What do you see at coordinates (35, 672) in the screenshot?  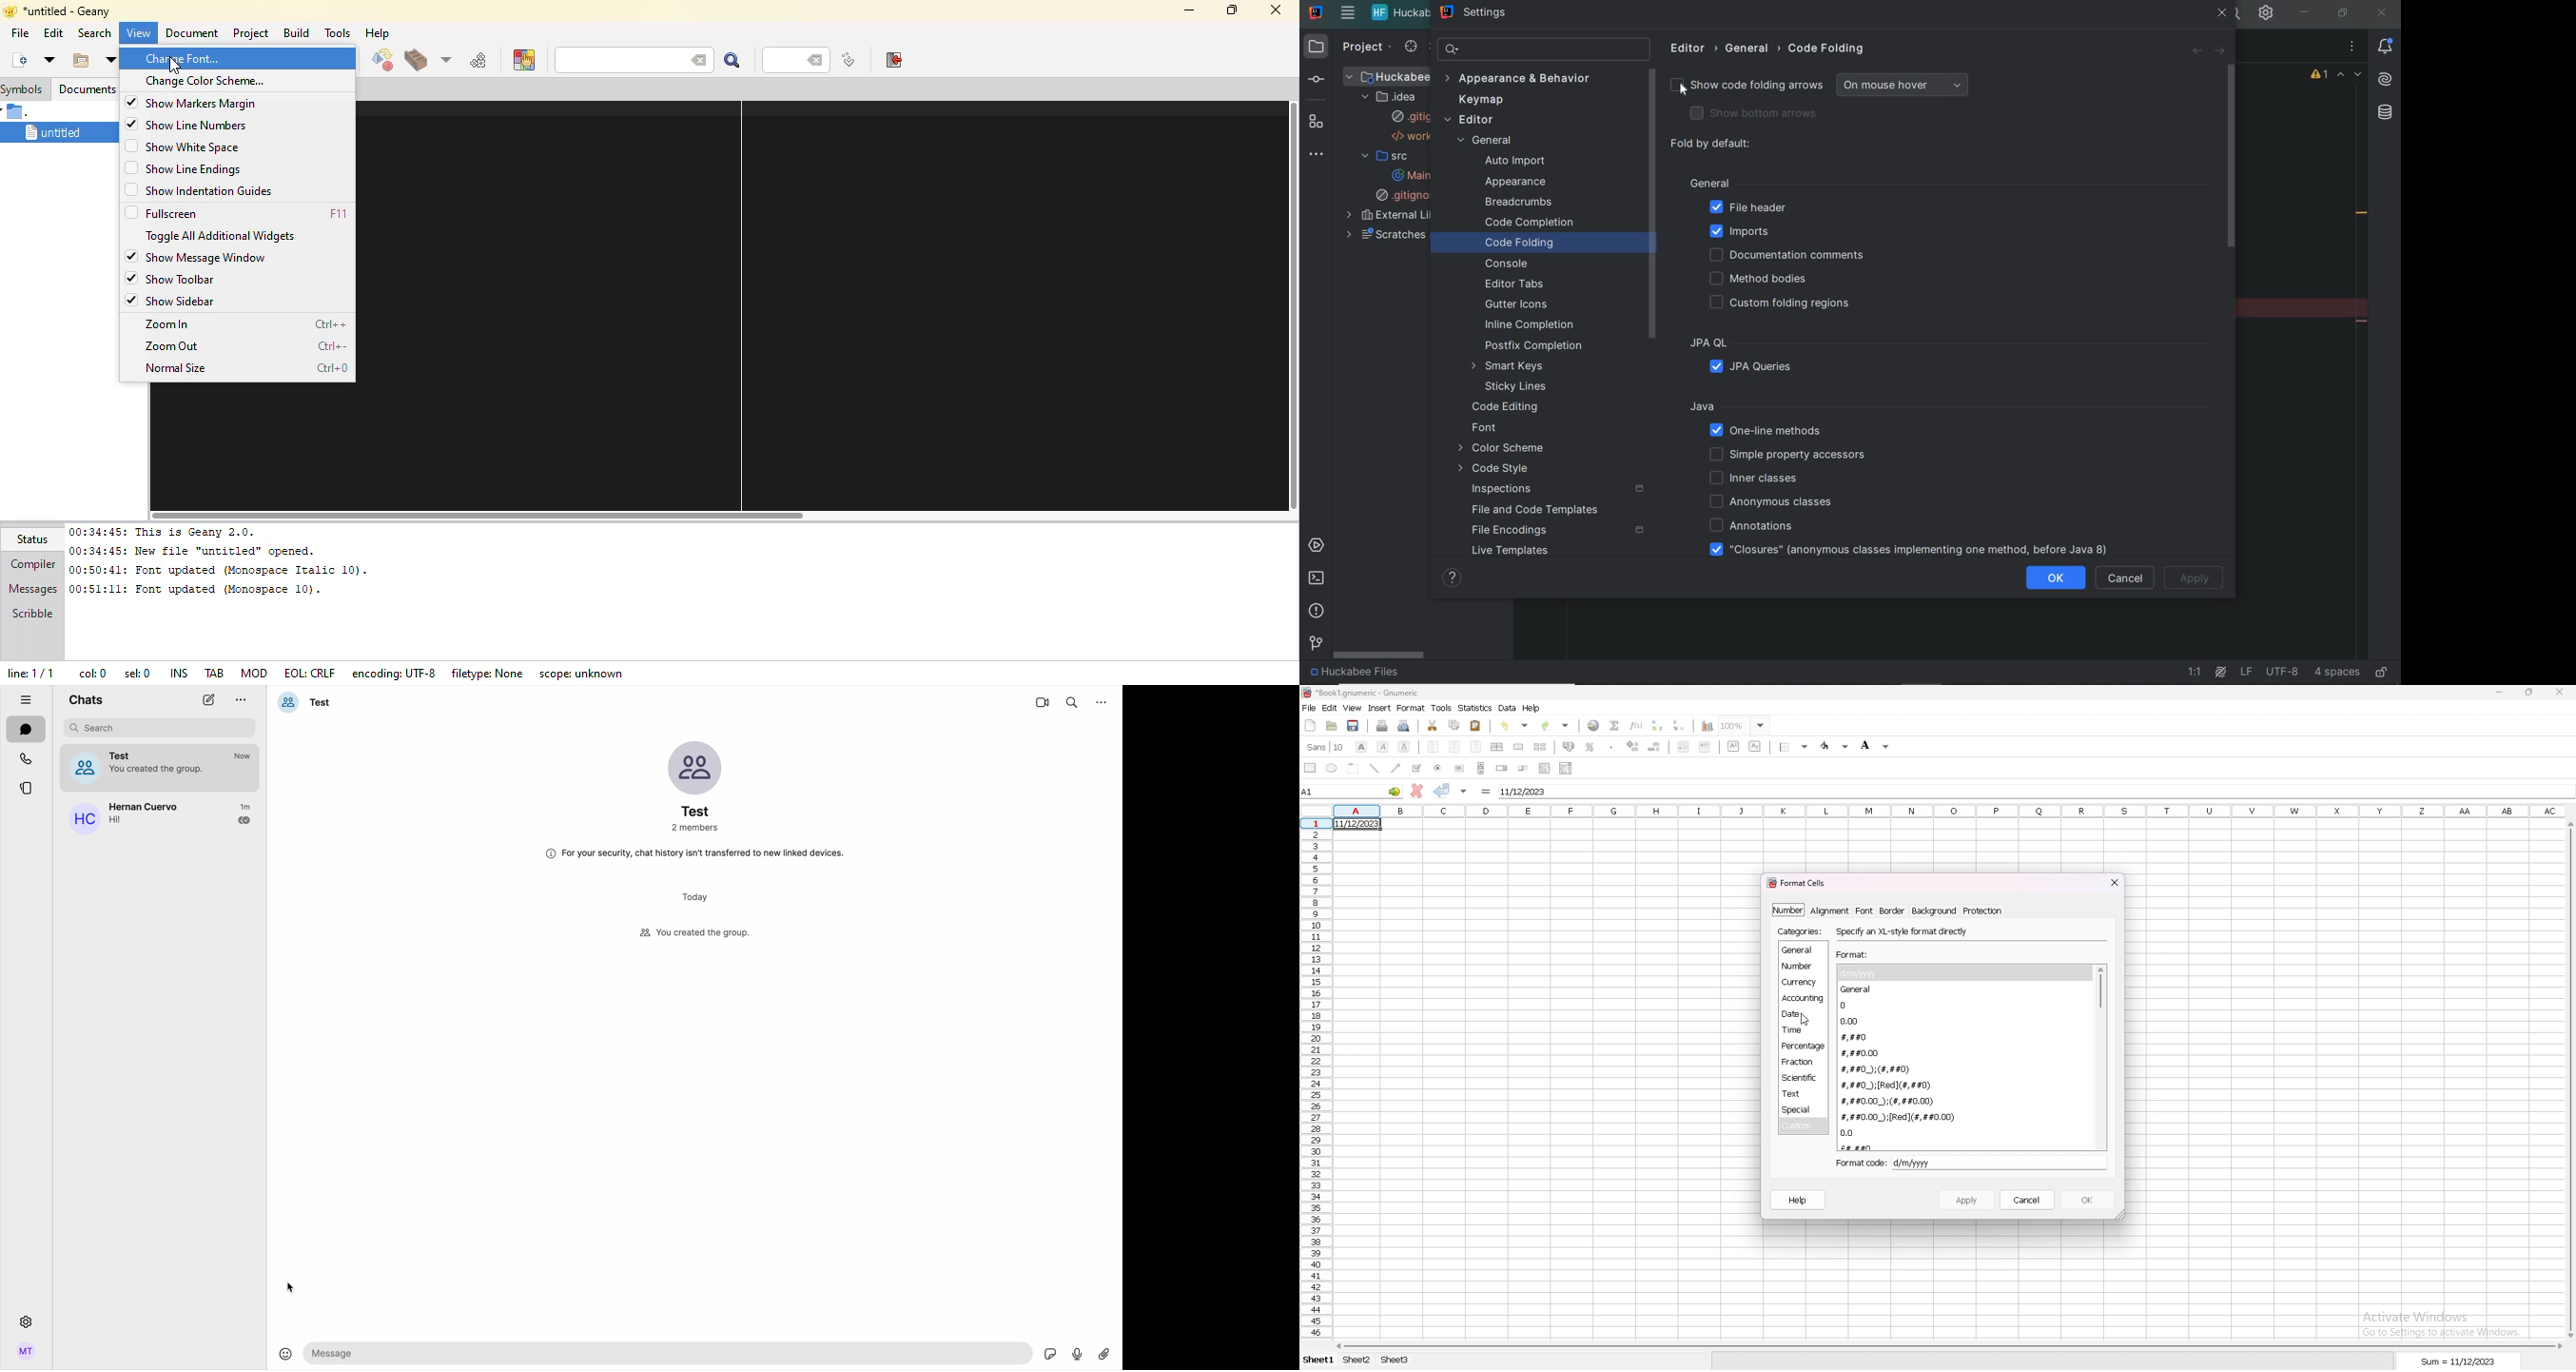 I see `line: 1/1` at bounding box center [35, 672].